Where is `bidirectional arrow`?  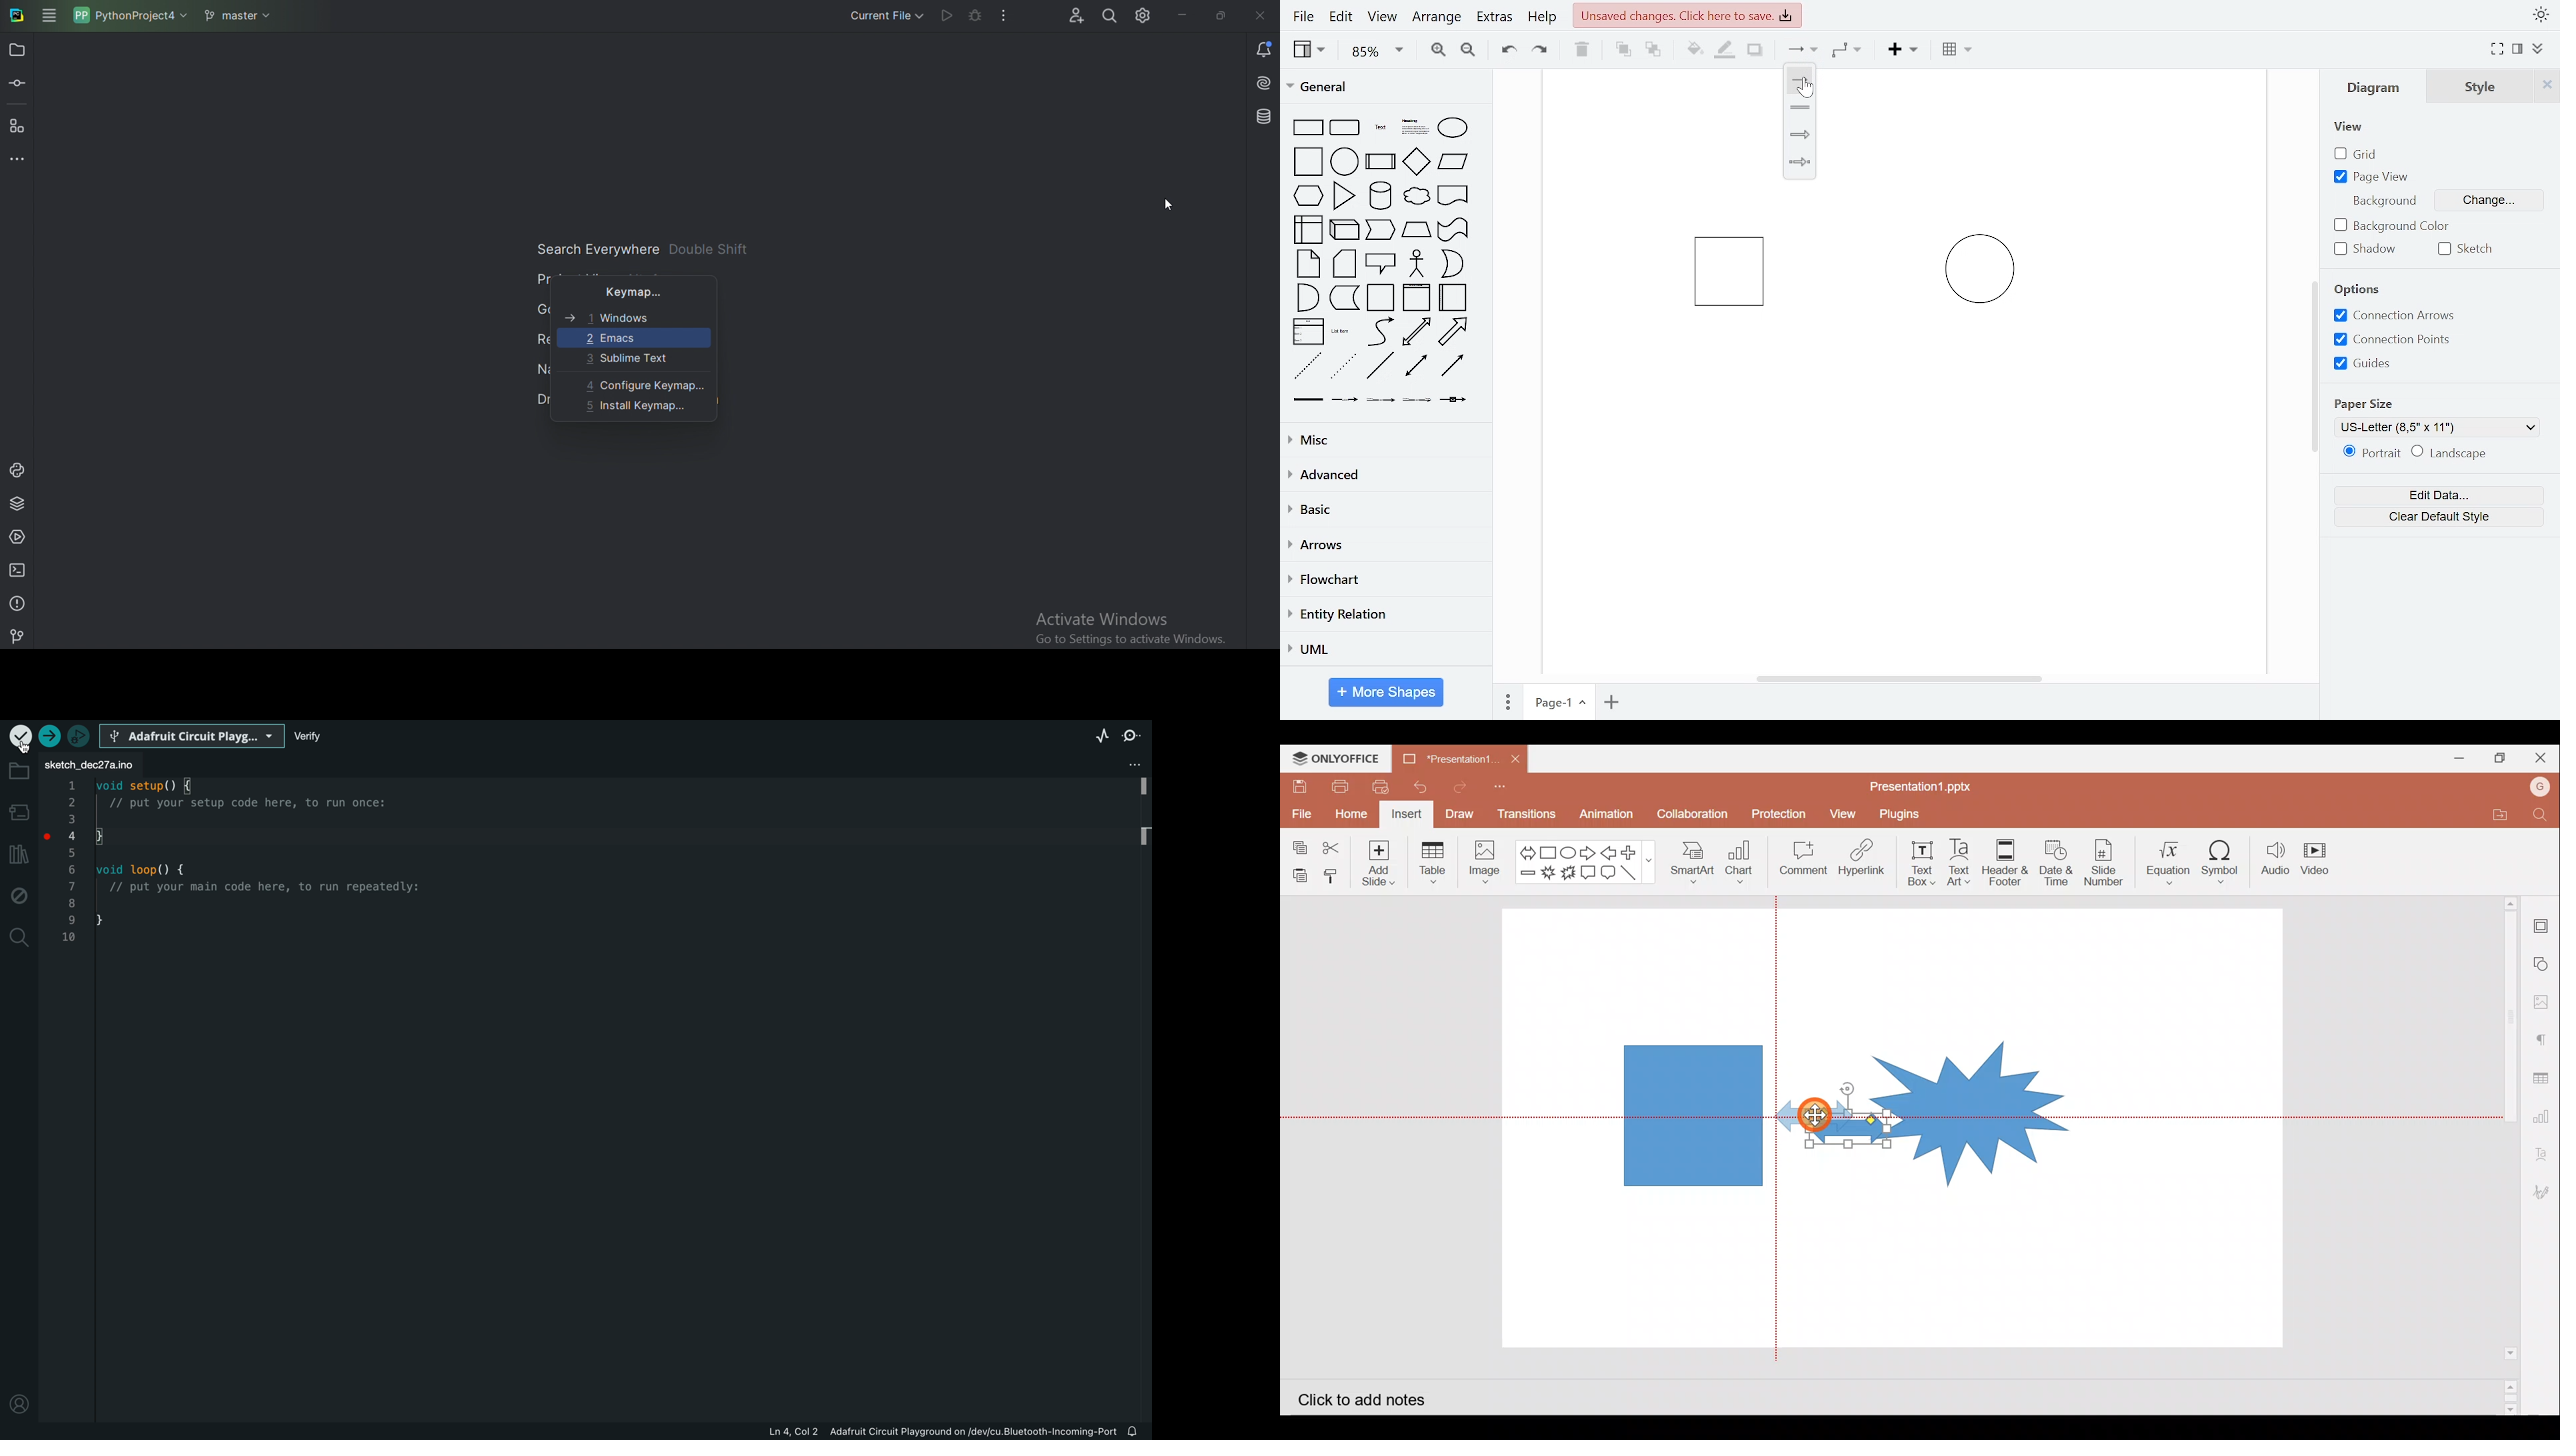 bidirectional arrow is located at coordinates (1416, 332).